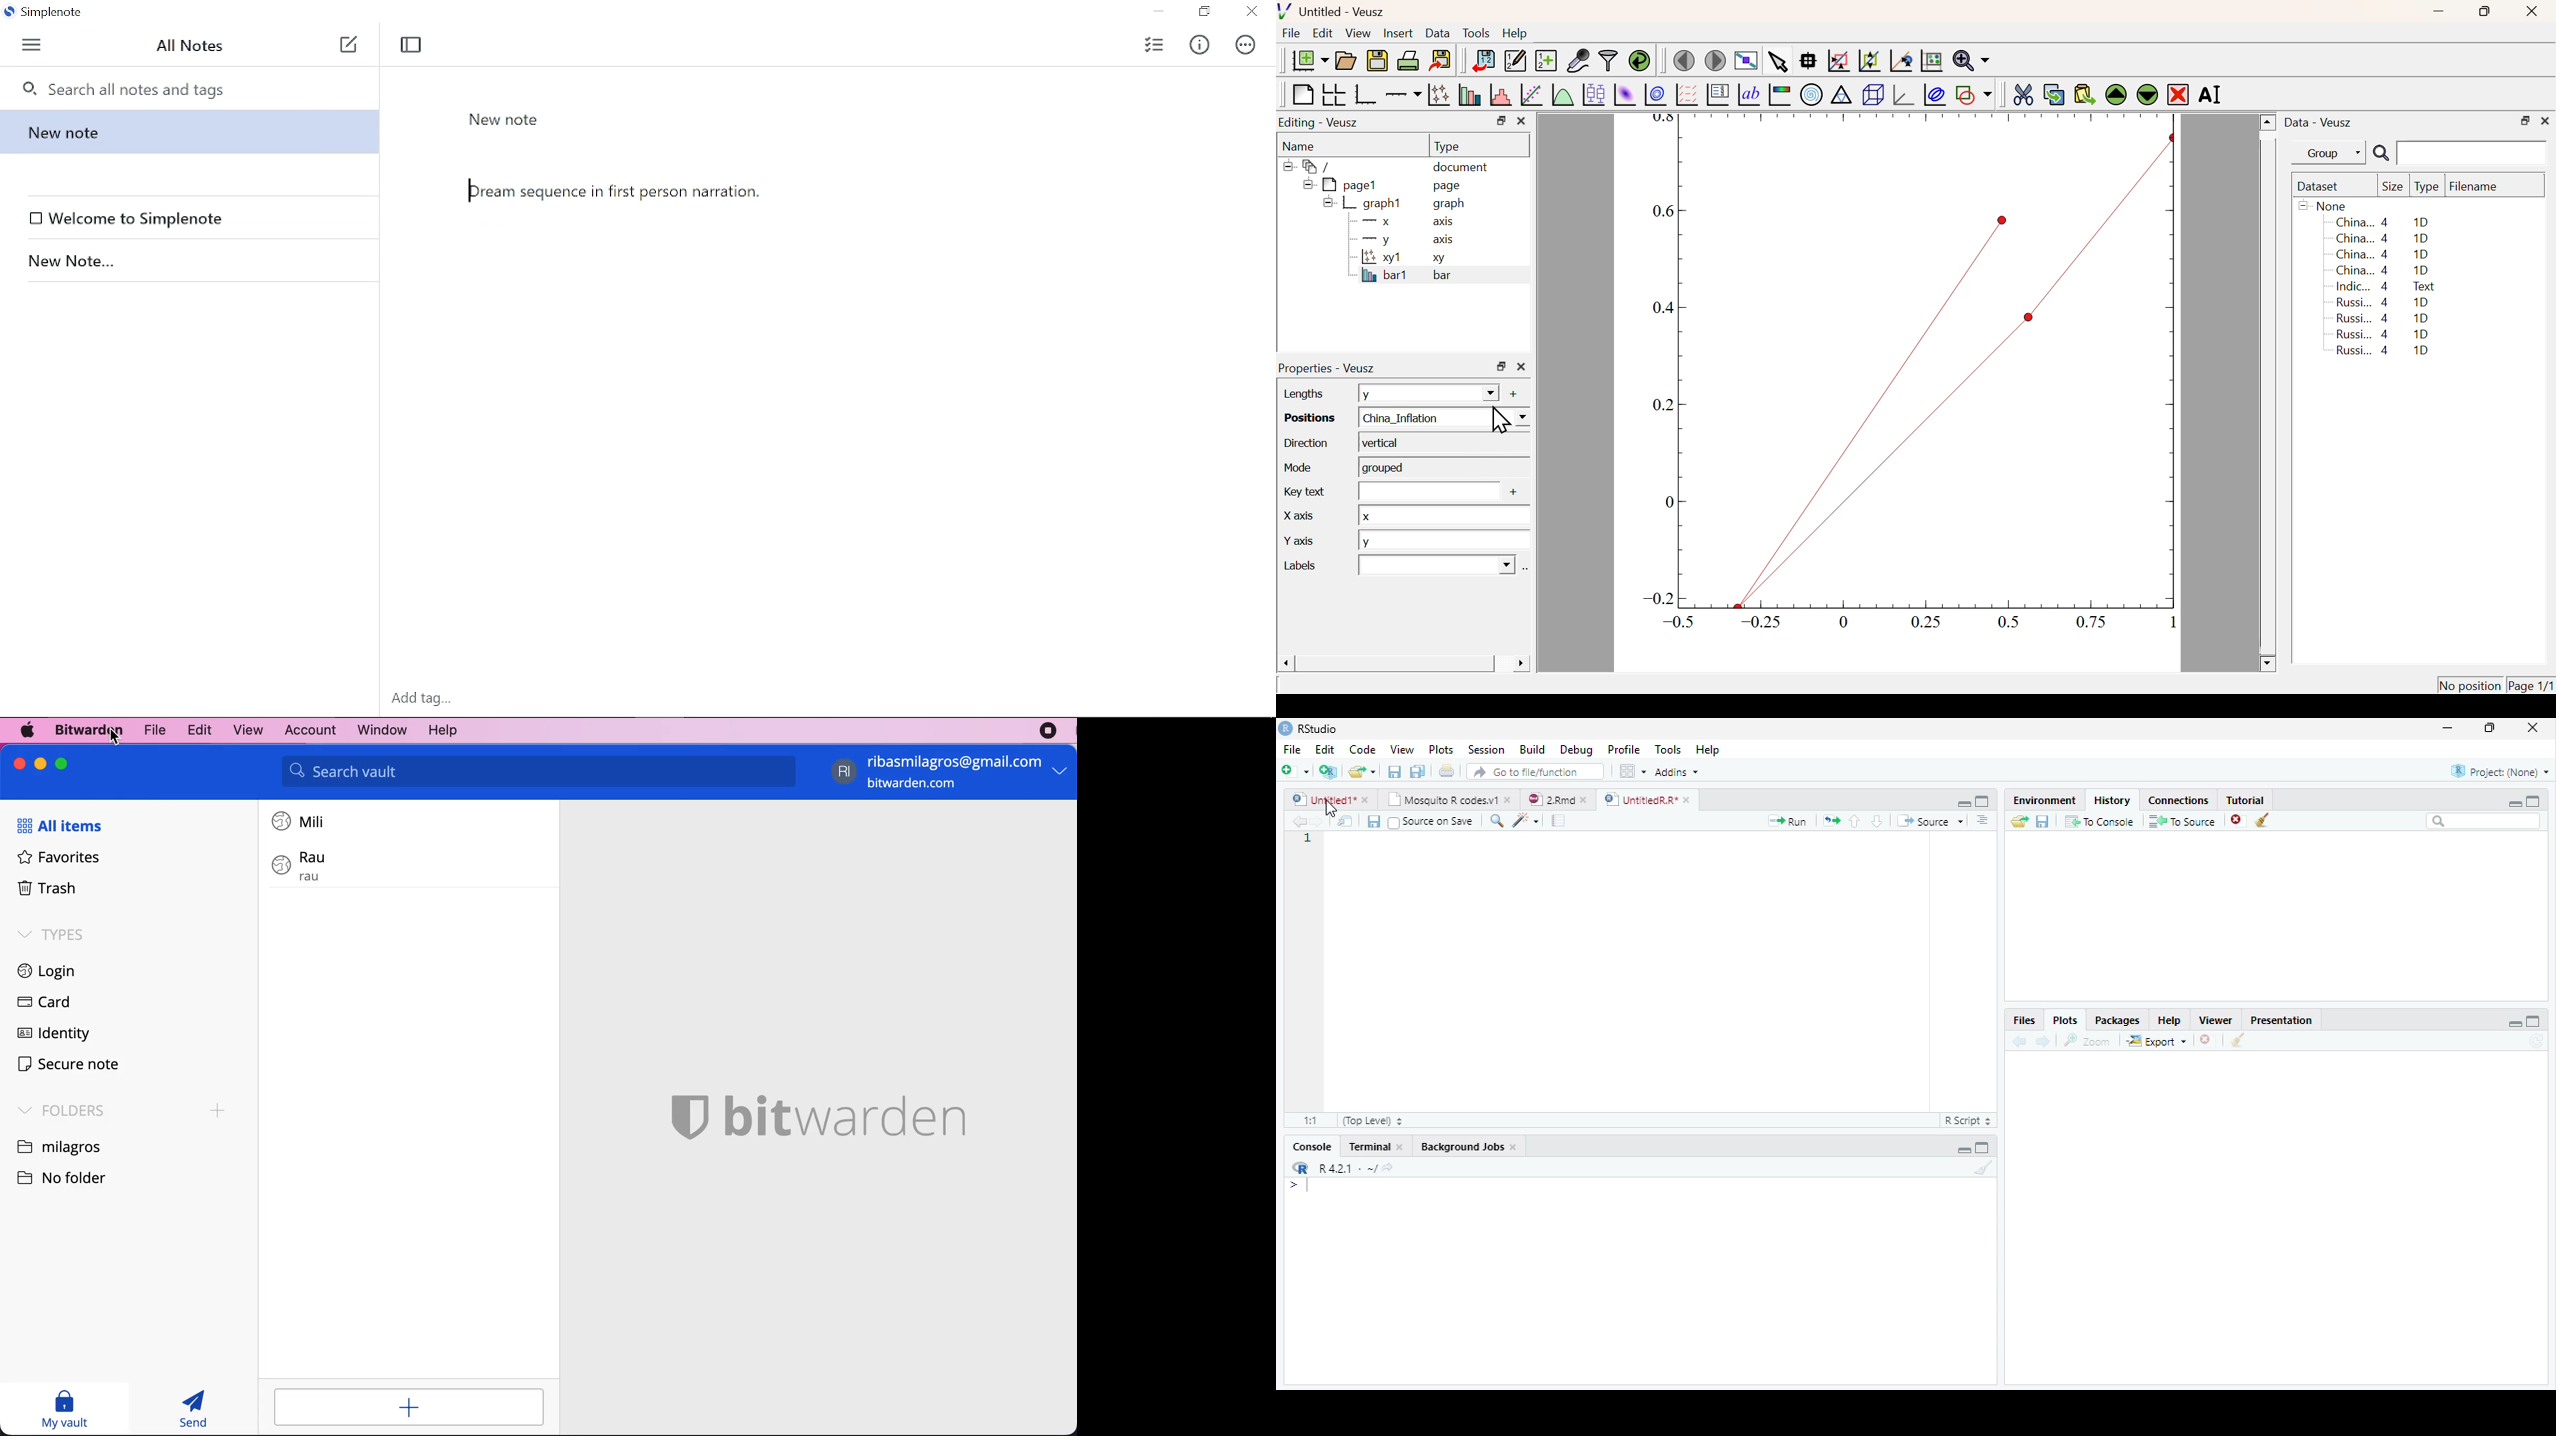 This screenshot has width=2576, height=1456. Describe the element at coordinates (1631, 770) in the screenshot. I see `Workspace pane` at that location.